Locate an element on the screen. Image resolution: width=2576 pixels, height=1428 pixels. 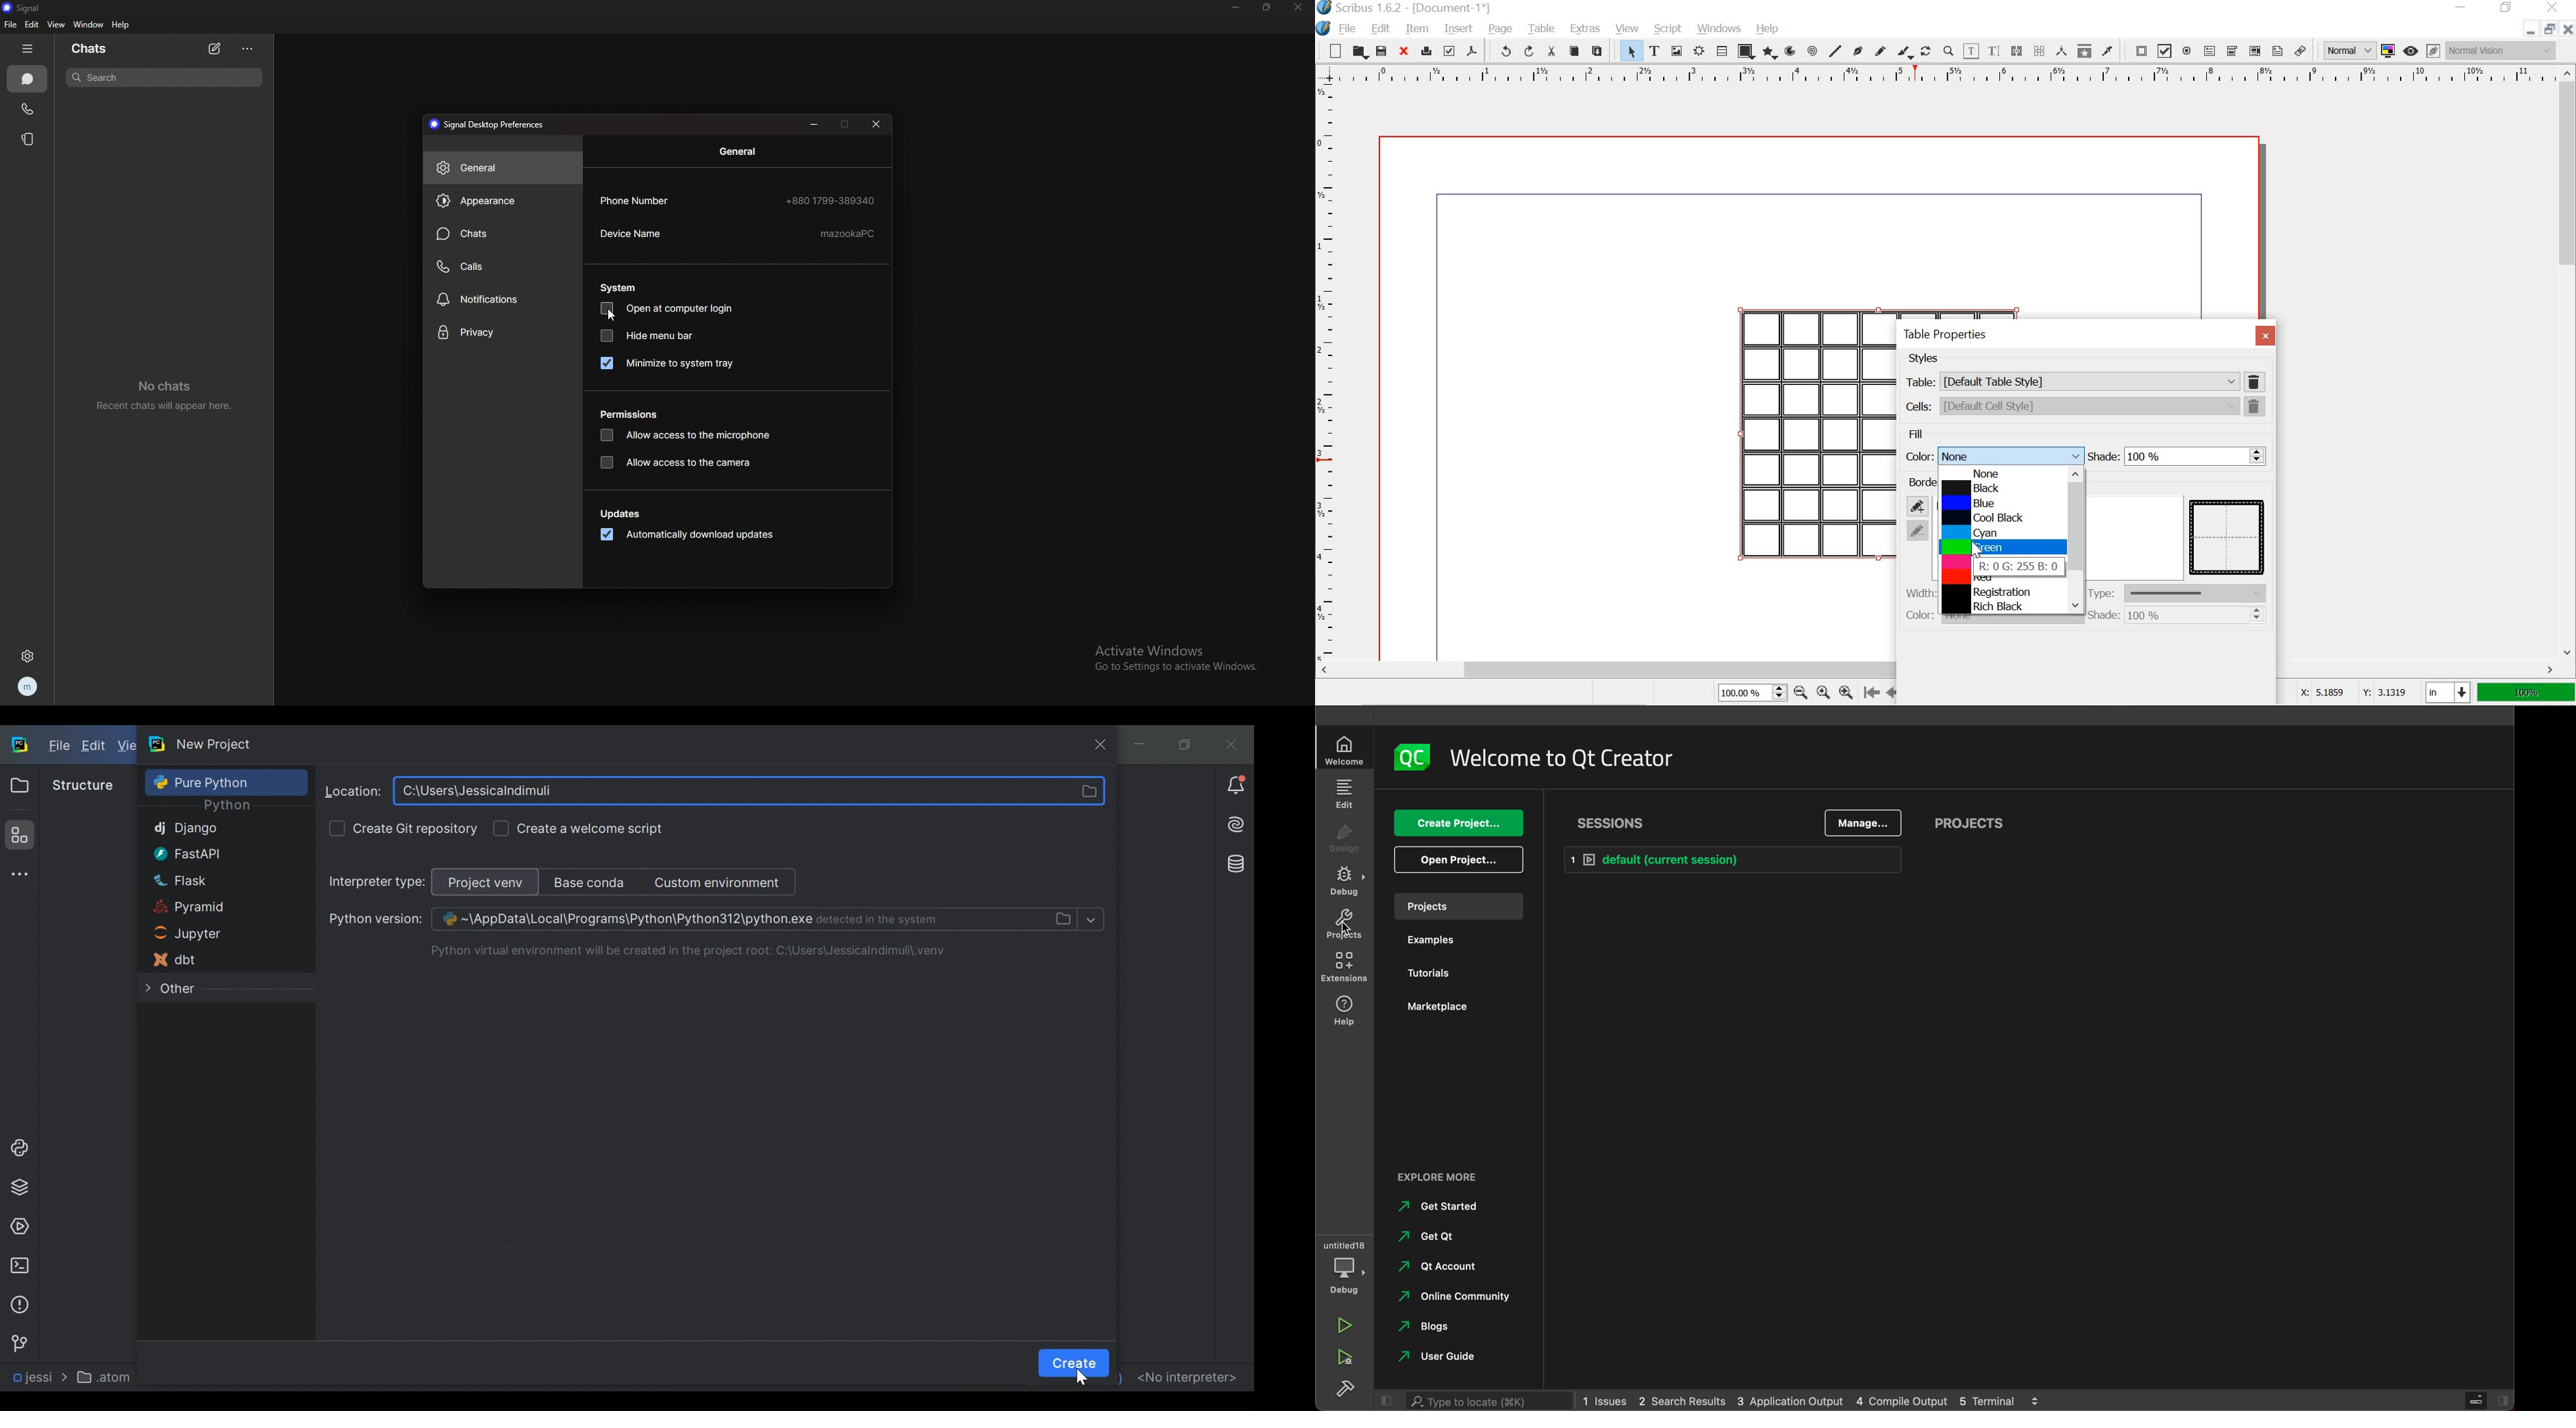
Get Started is located at coordinates (1442, 1207).